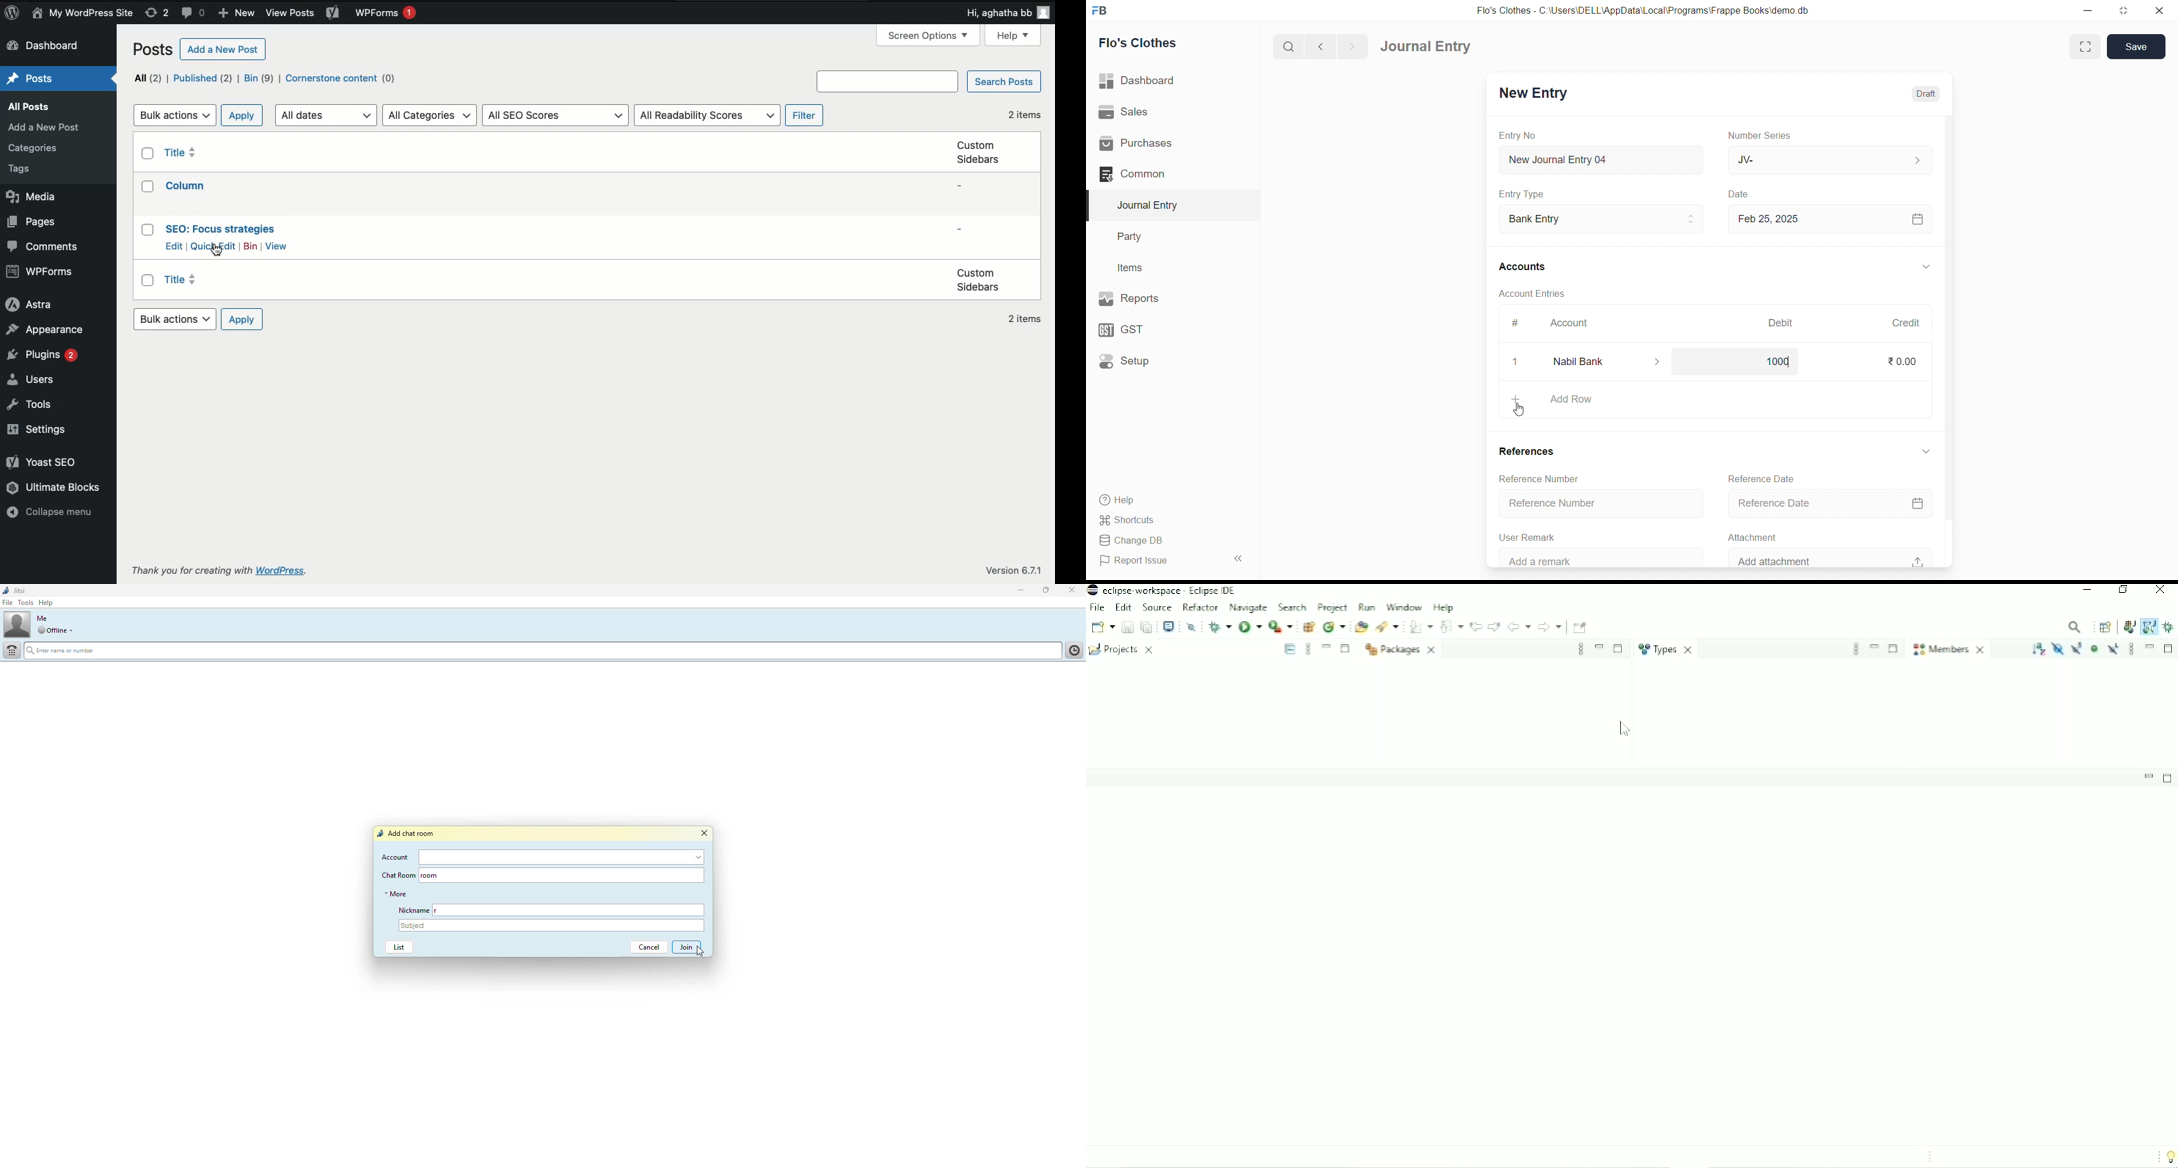  I want to click on Scroll bar, so click(1947, 341).